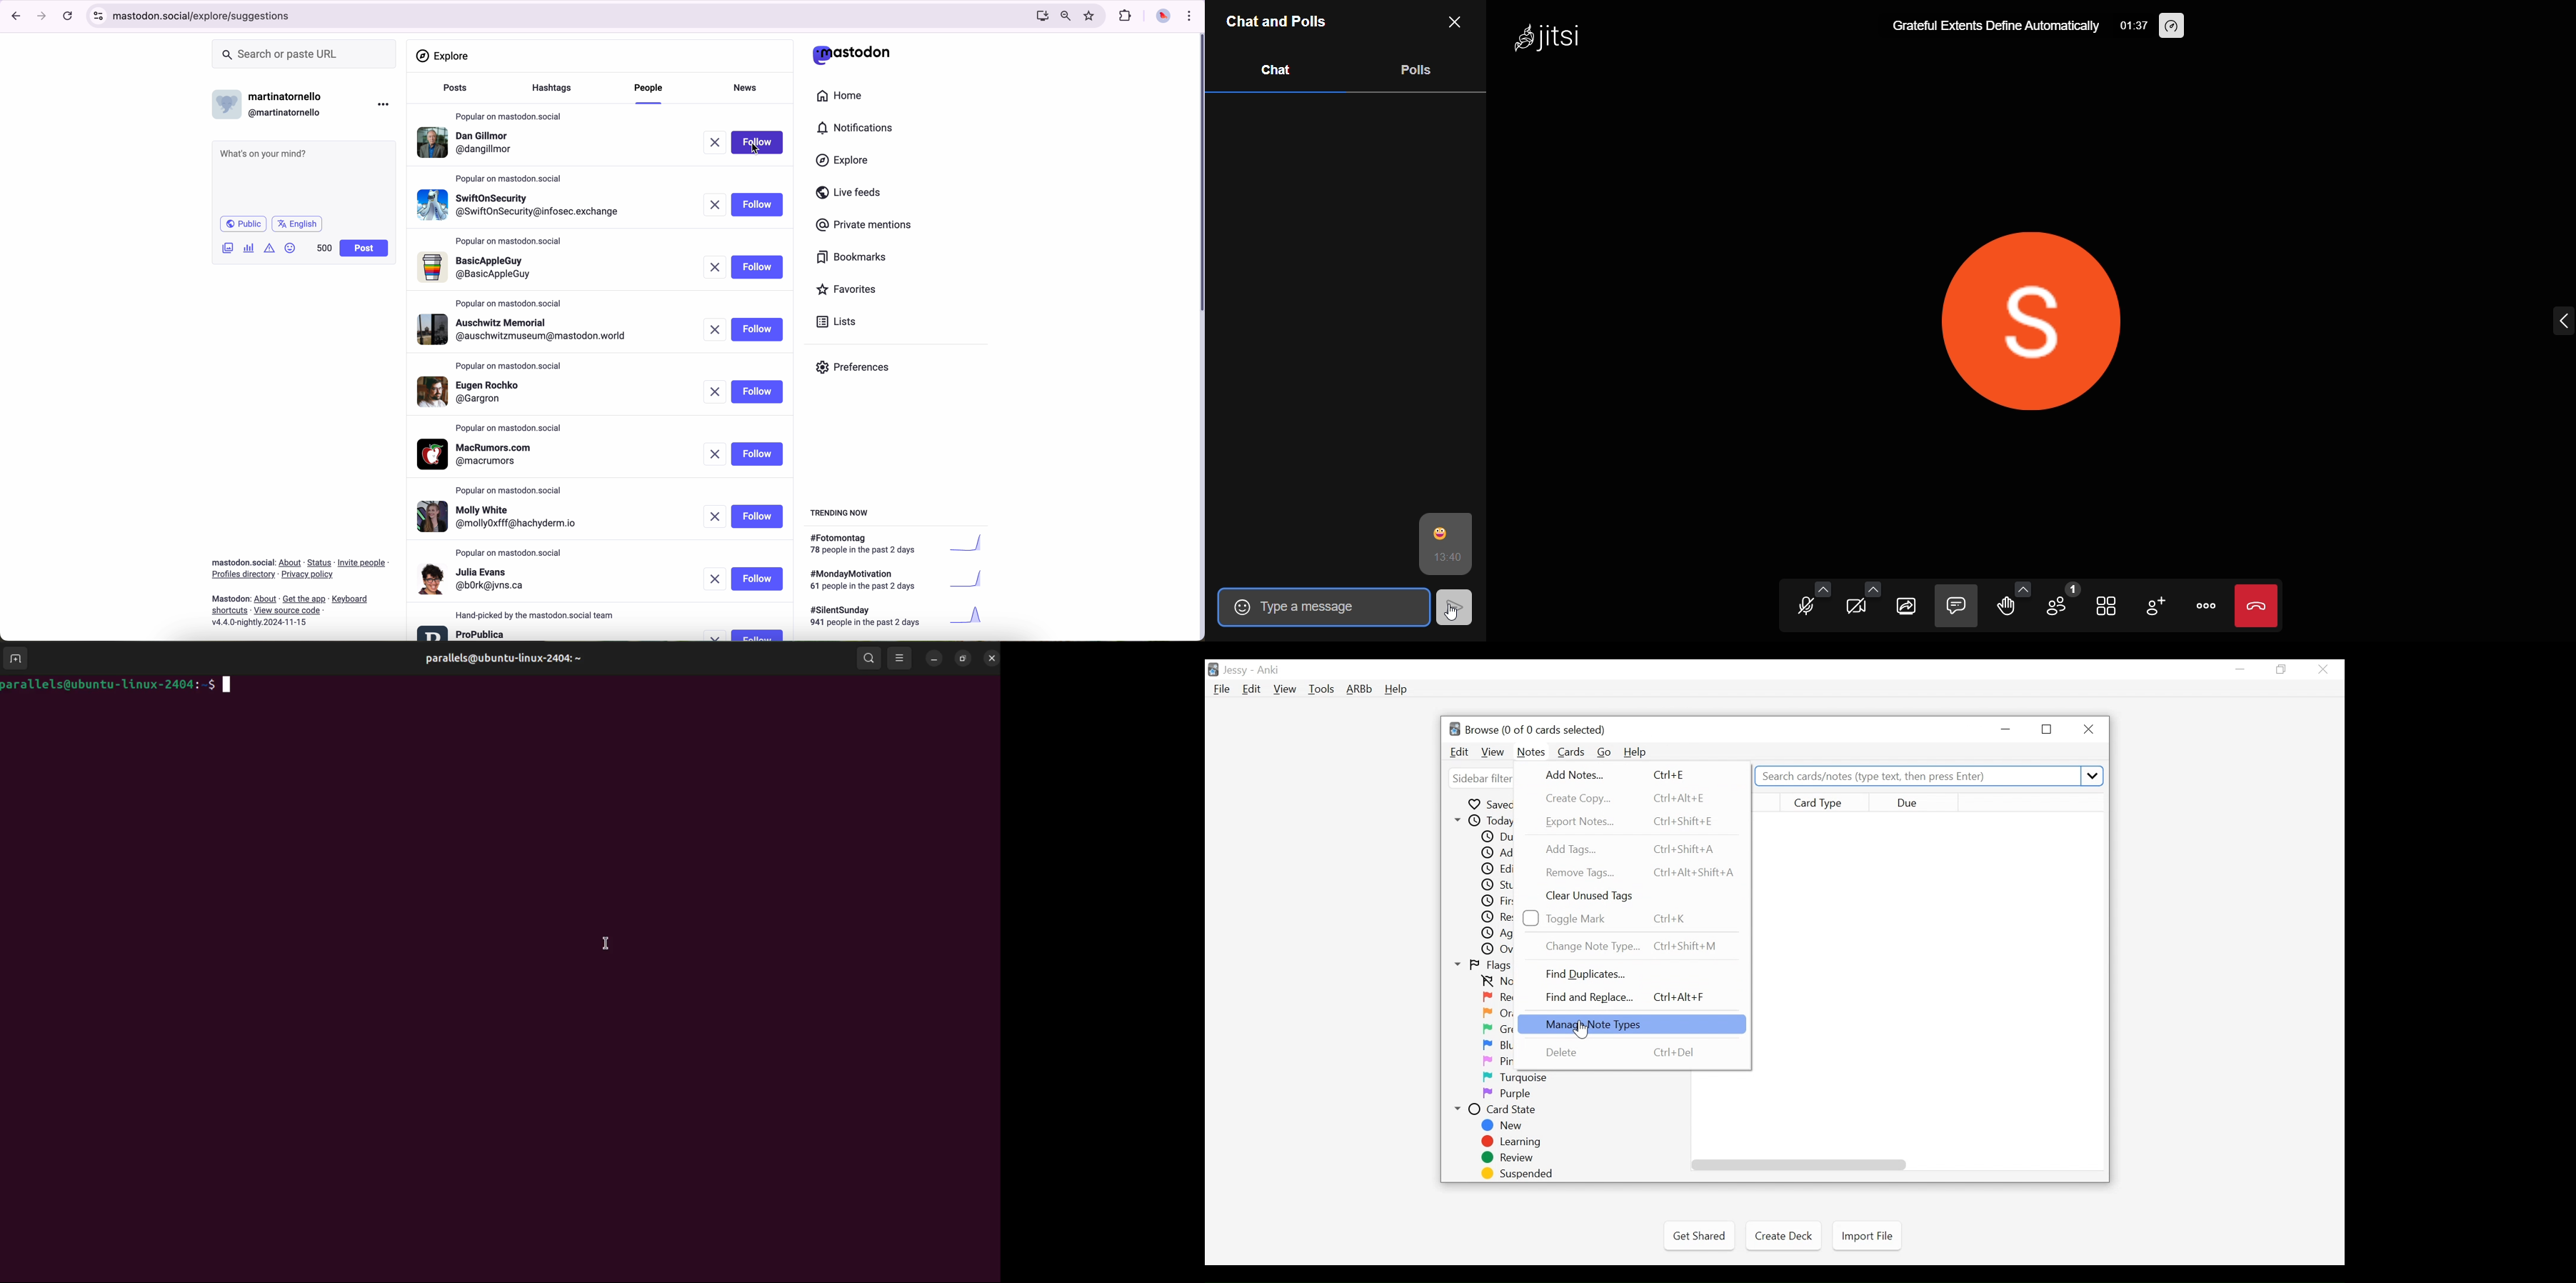 The height and width of the screenshot is (1288, 2576). What do you see at coordinates (304, 54) in the screenshot?
I see `search or paste URL` at bounding box center [304, 54].